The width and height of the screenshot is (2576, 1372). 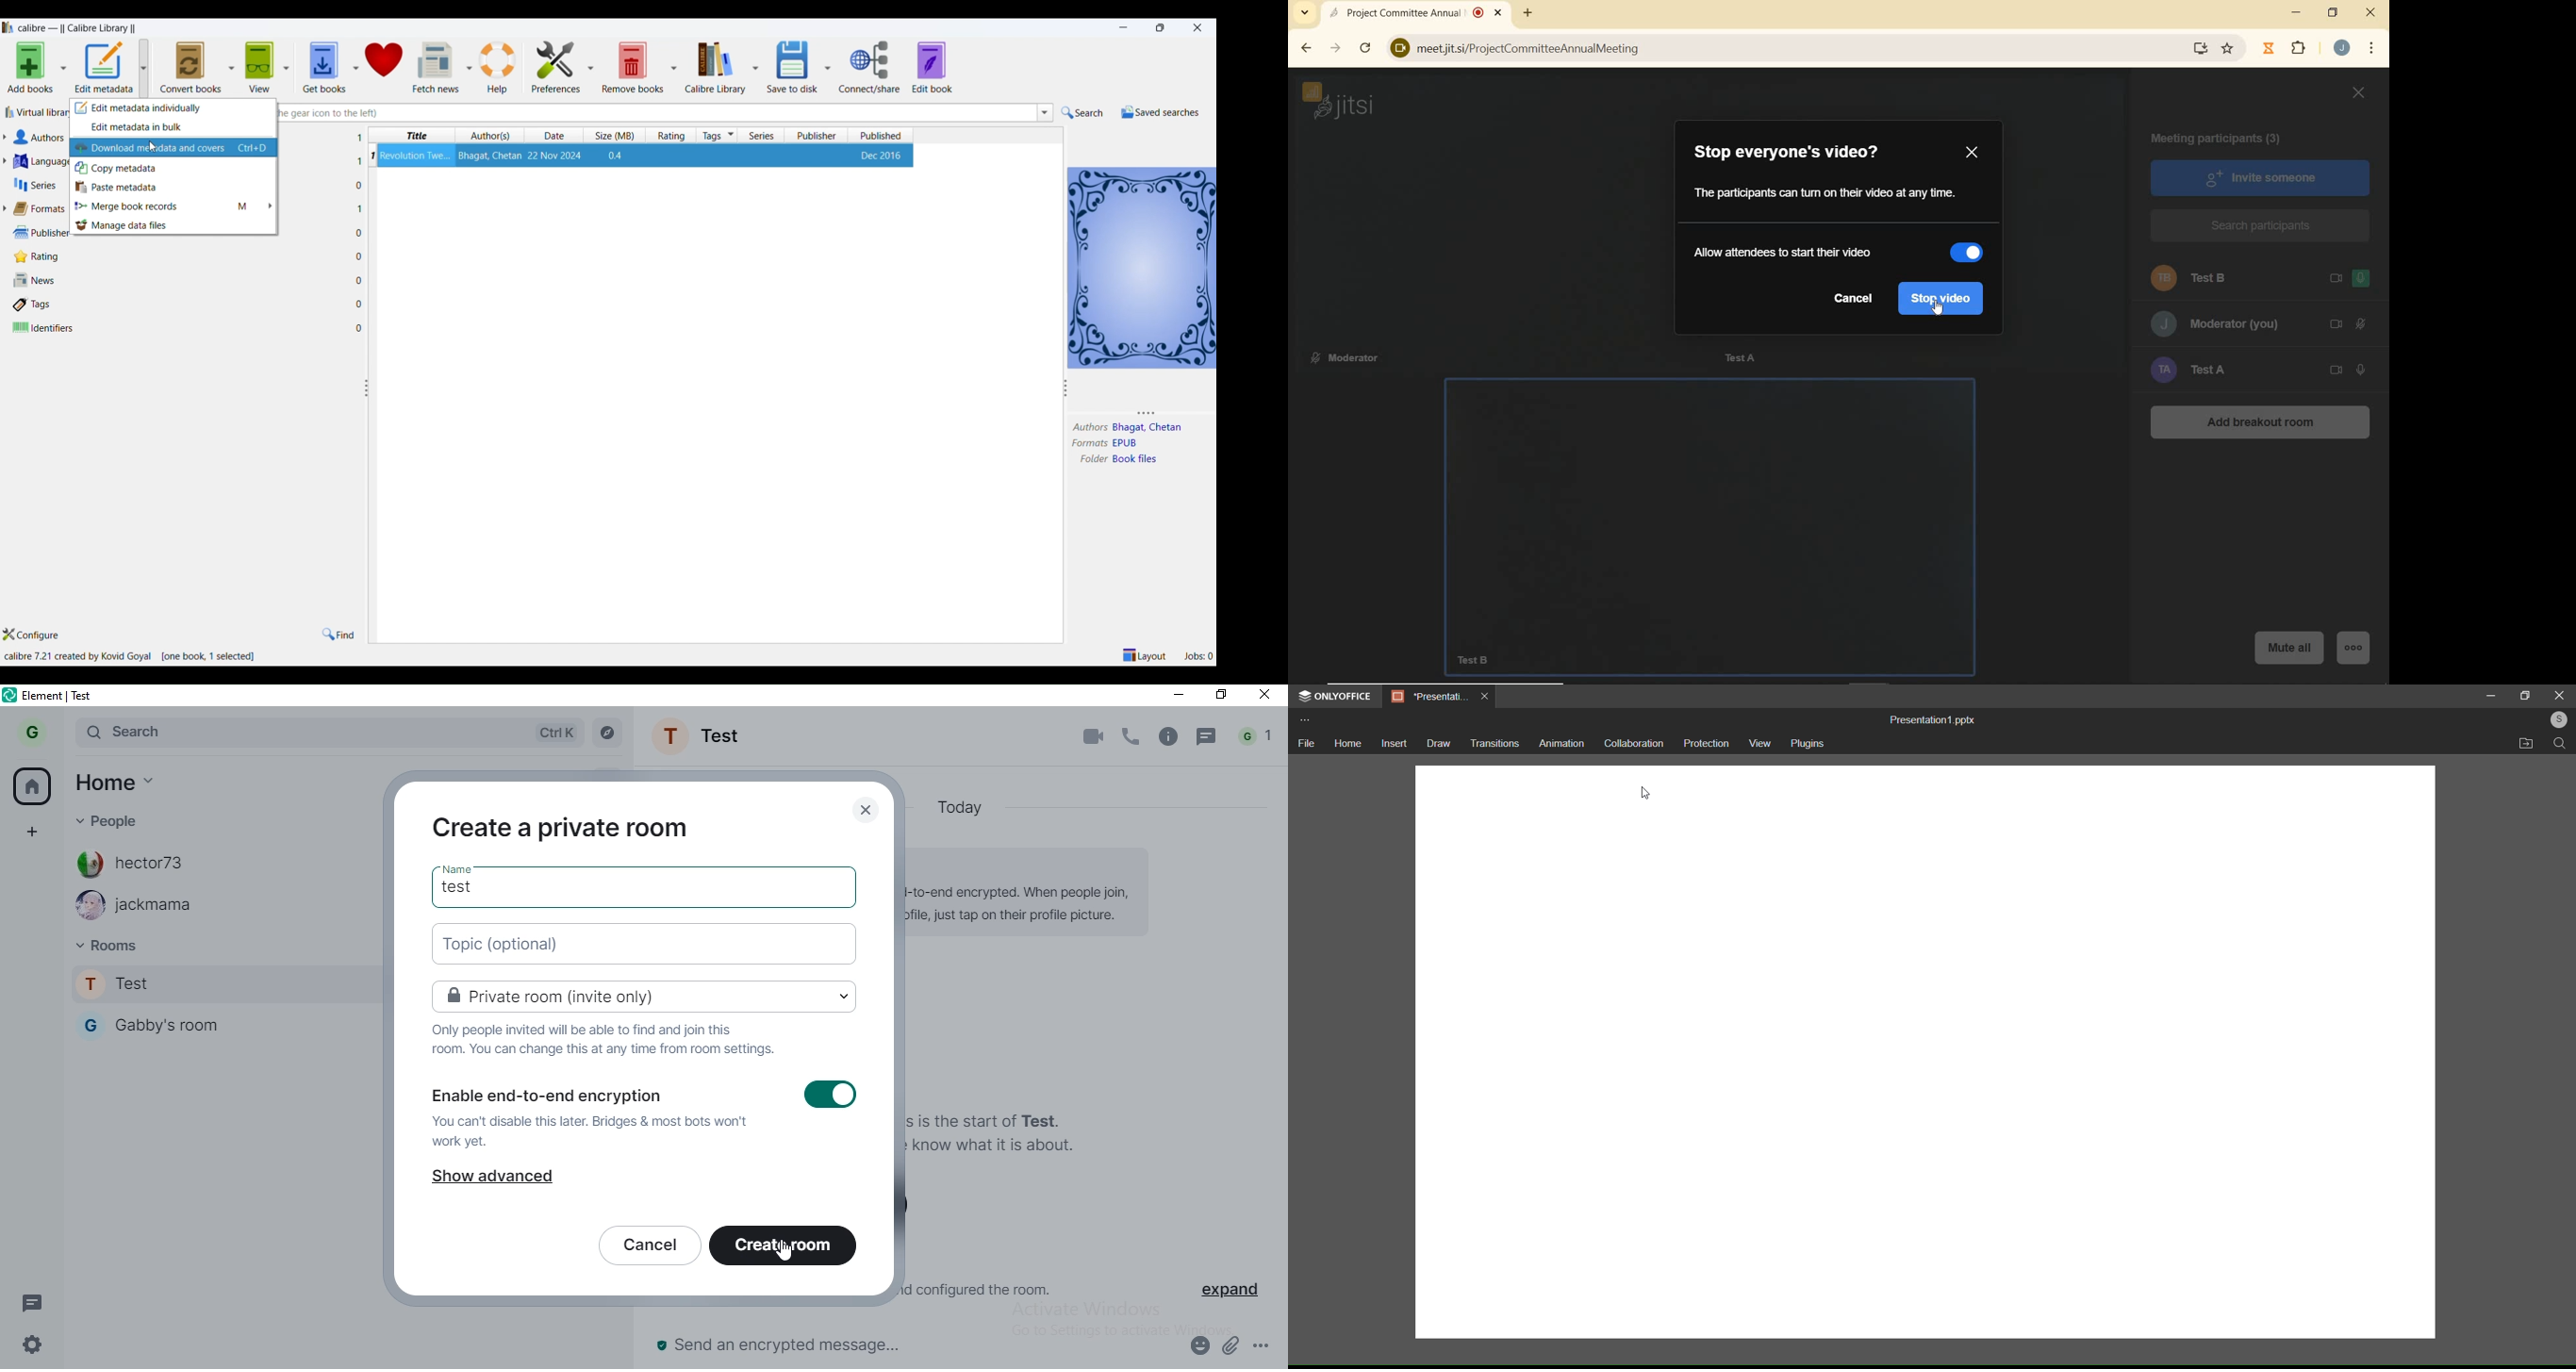 I want to click on tags, so click(x=718, y=135).